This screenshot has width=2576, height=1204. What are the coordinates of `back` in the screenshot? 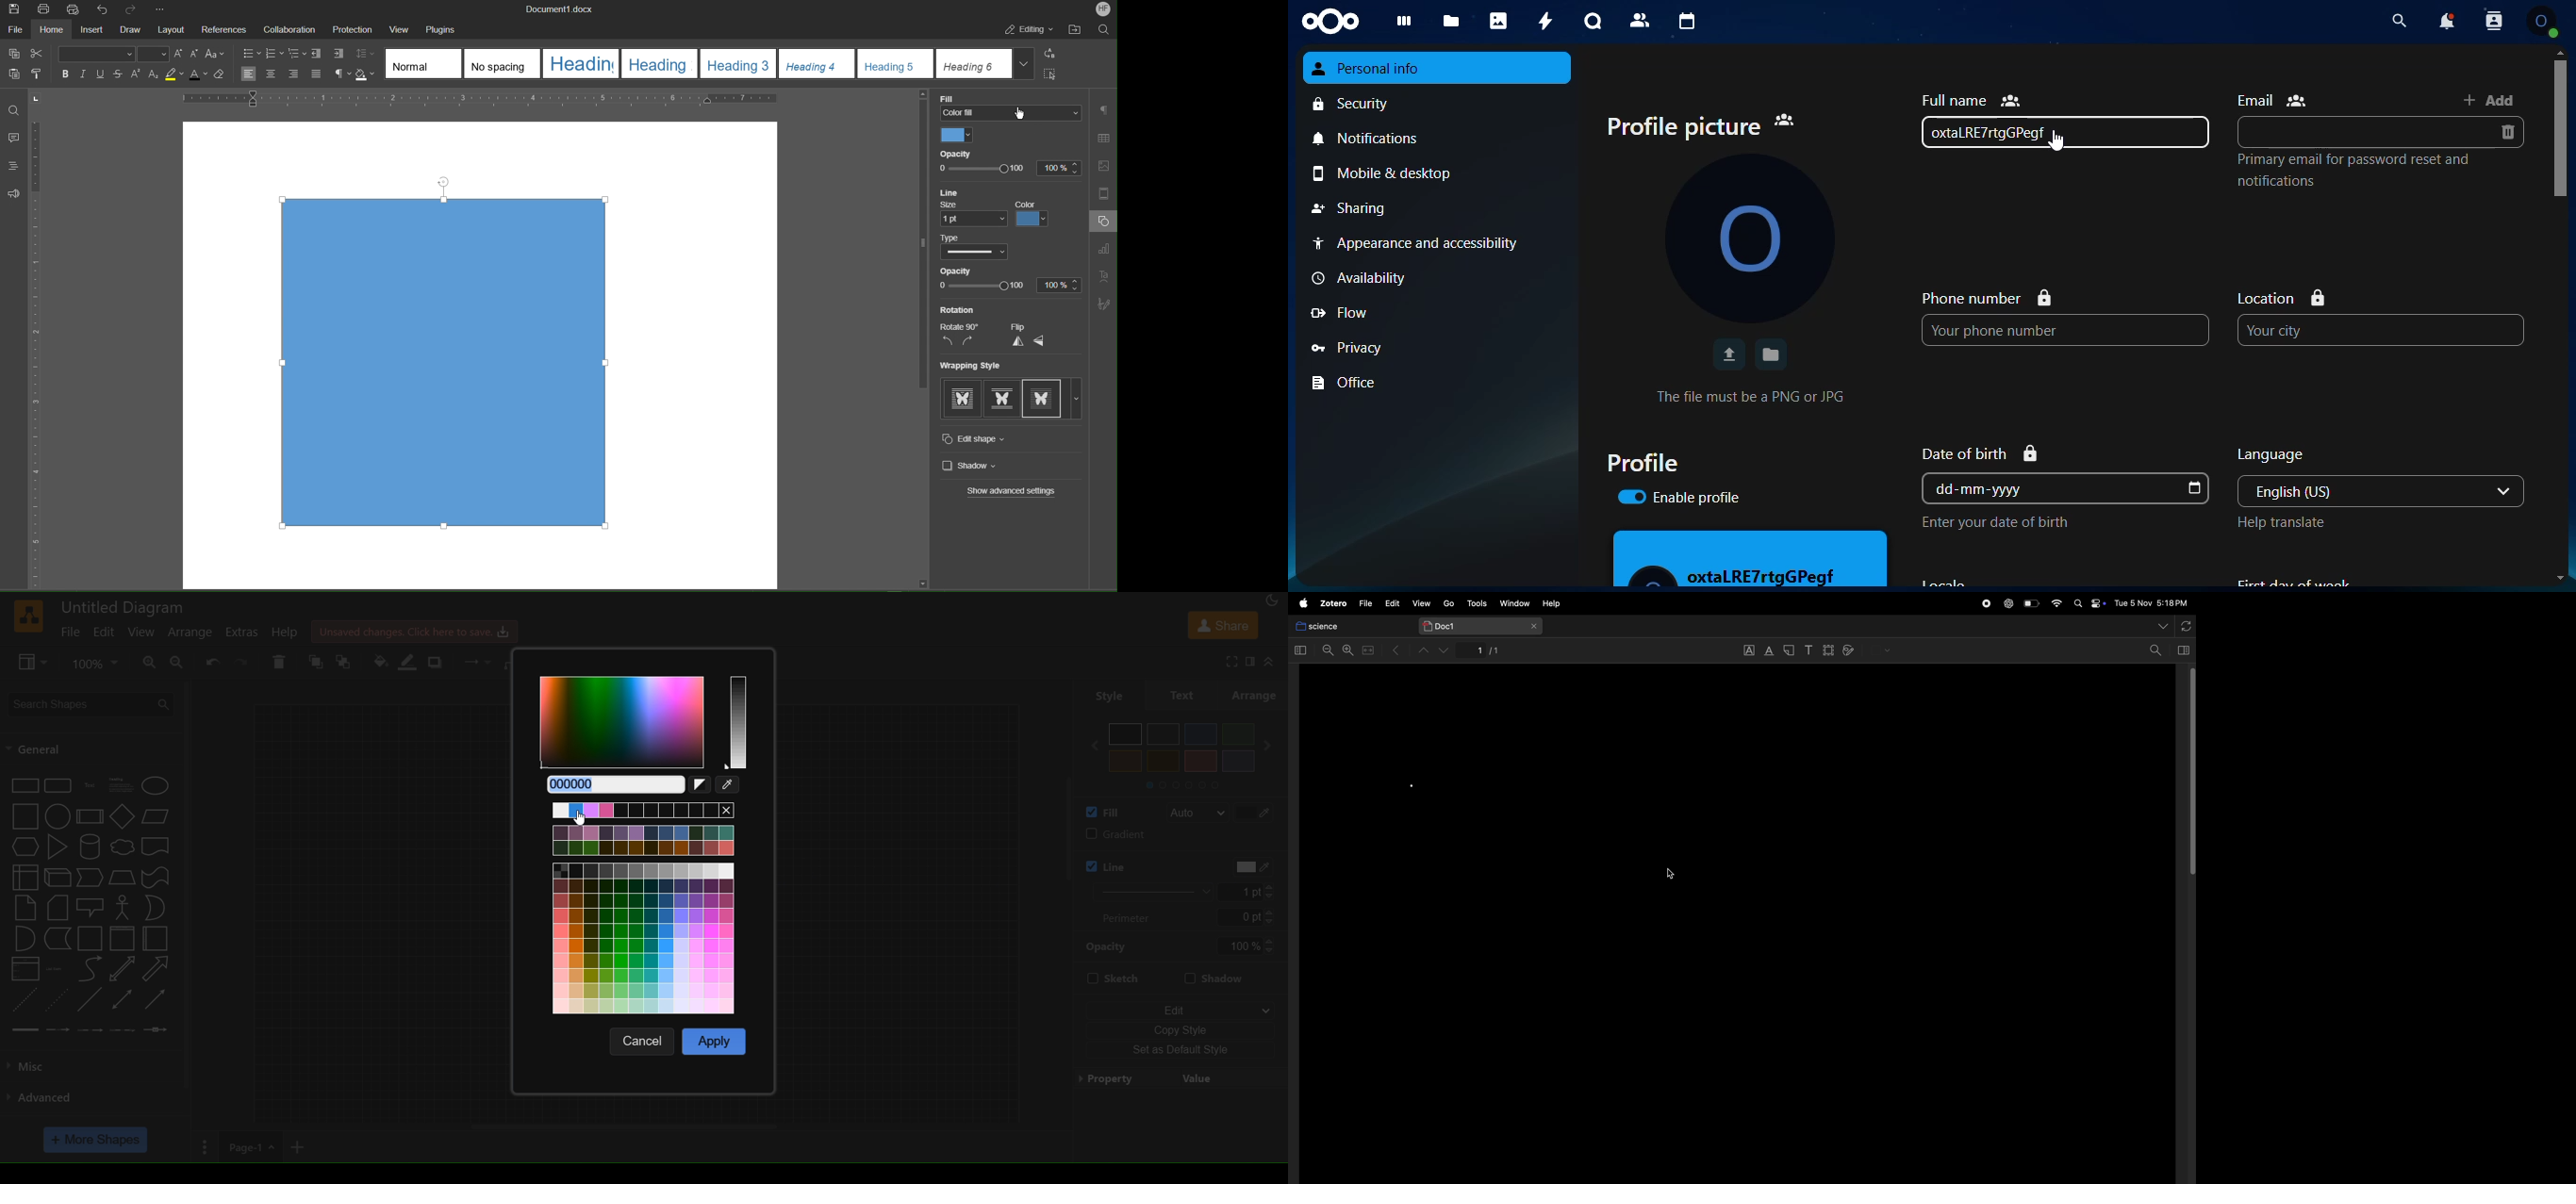 It's located at (1398, 652).